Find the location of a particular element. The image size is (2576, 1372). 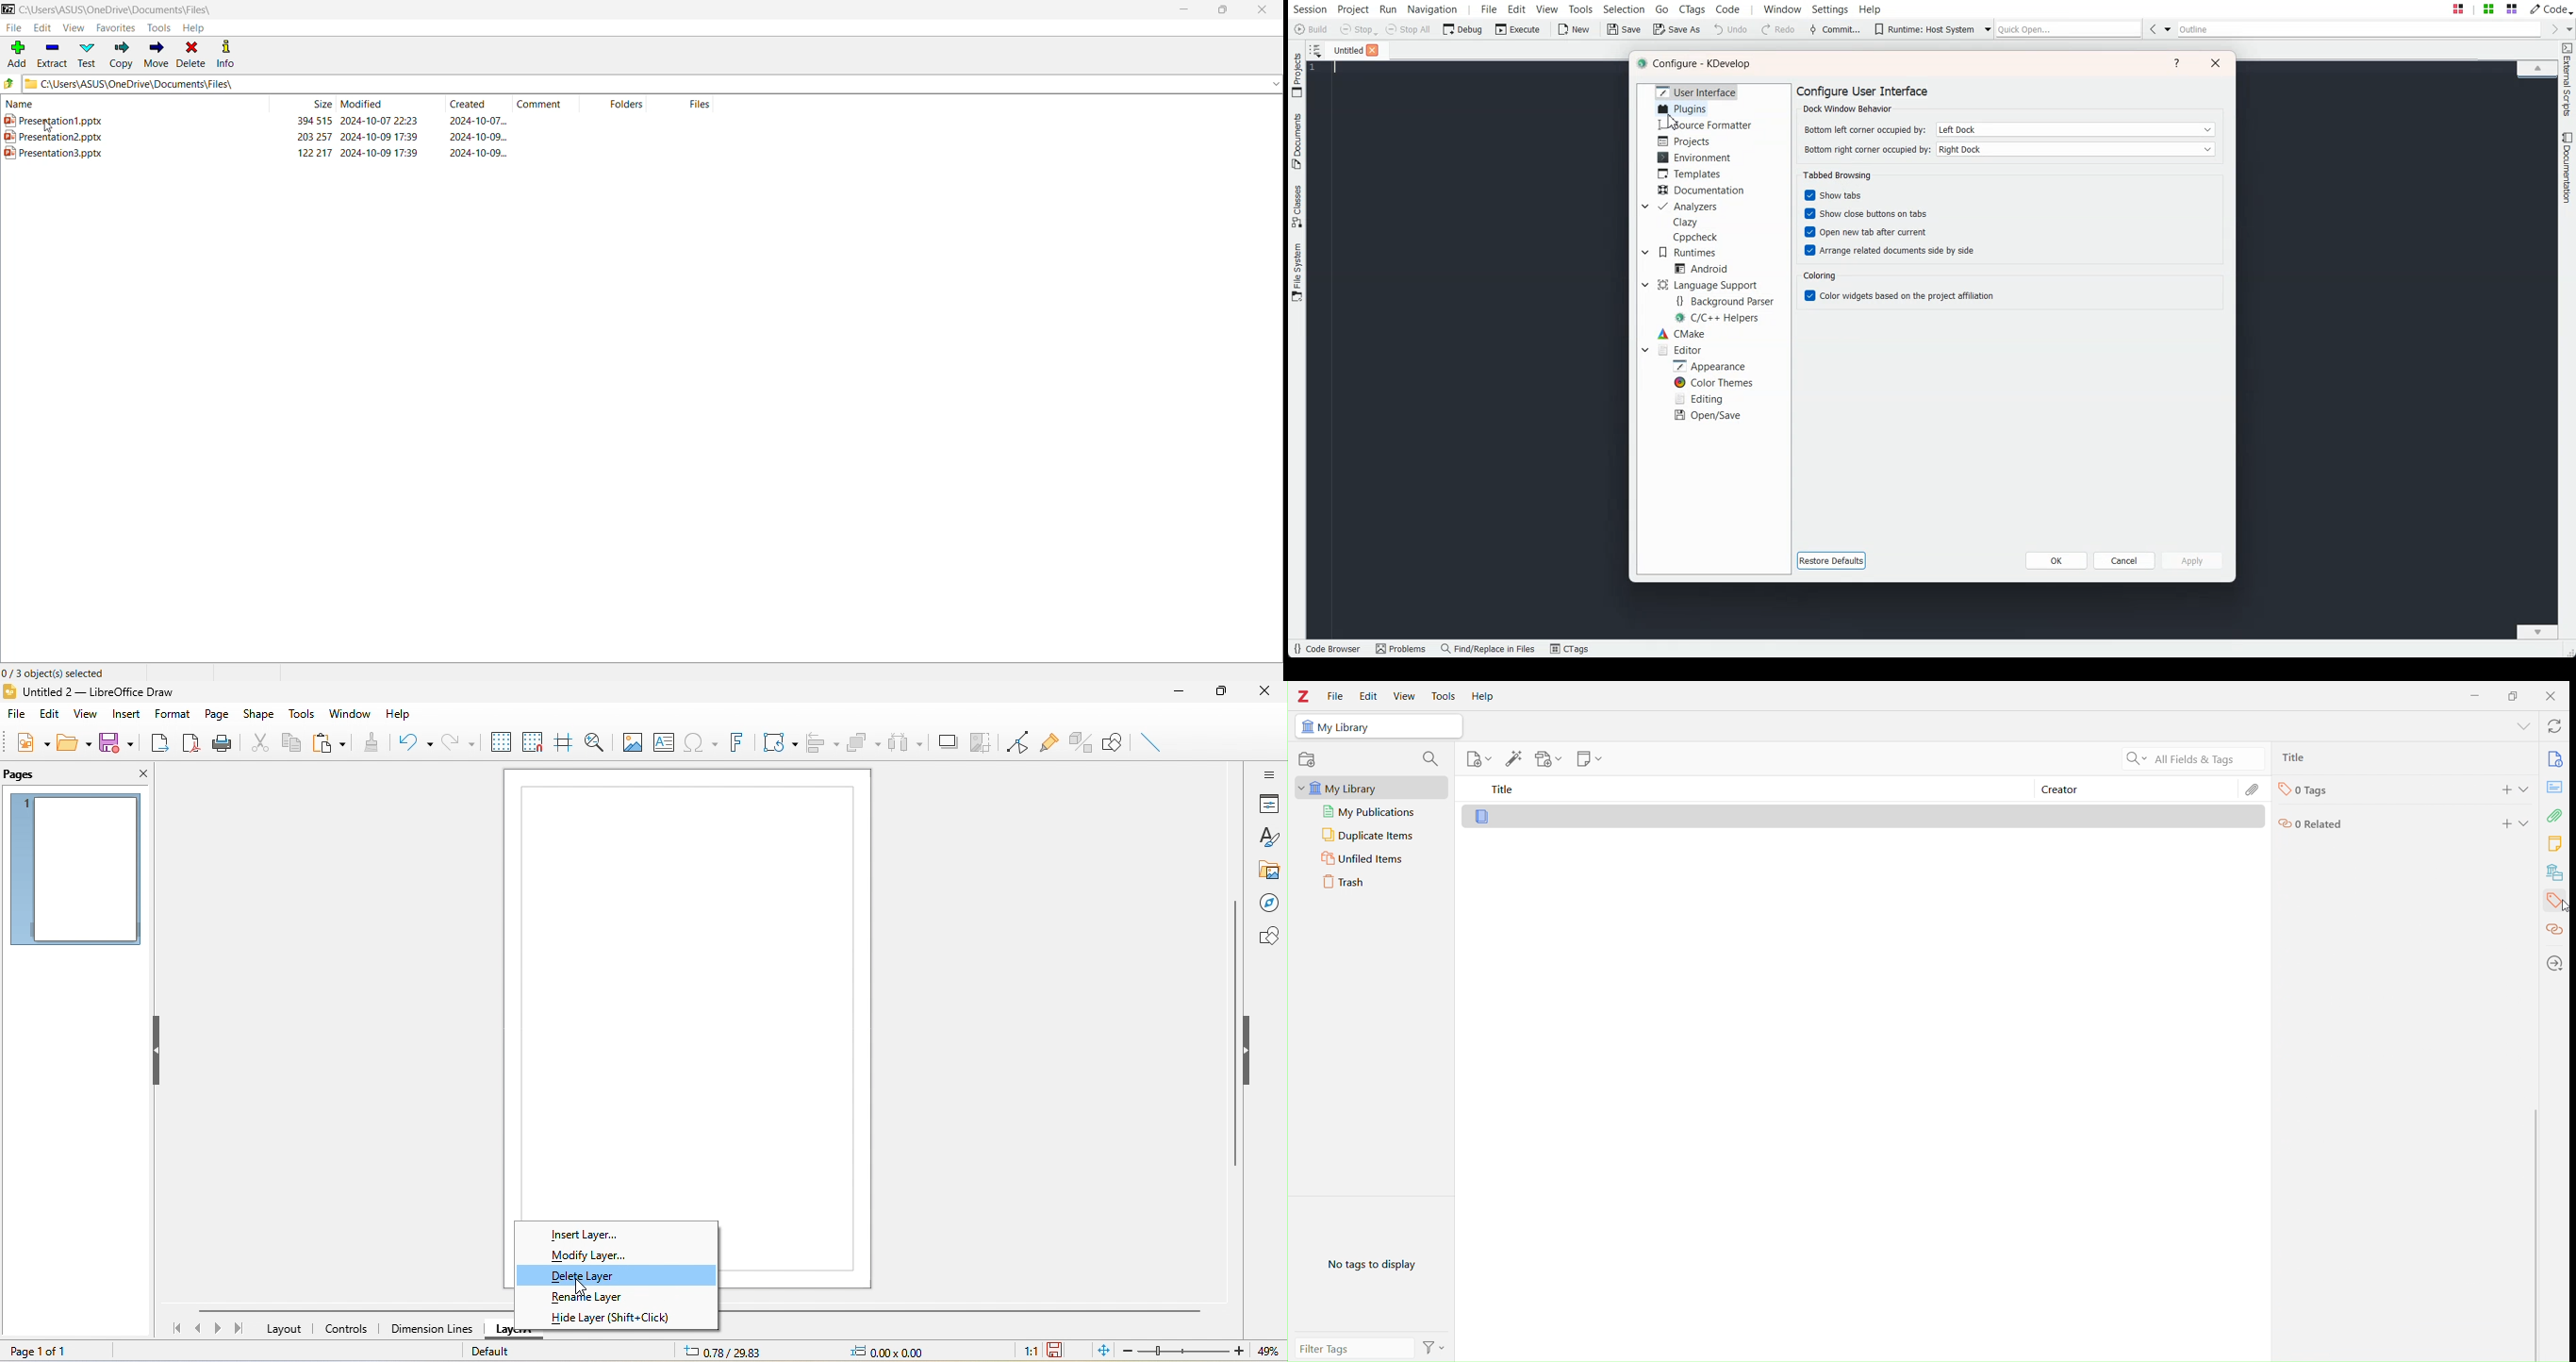

Duplicate is located at coordinates (2516, 696).